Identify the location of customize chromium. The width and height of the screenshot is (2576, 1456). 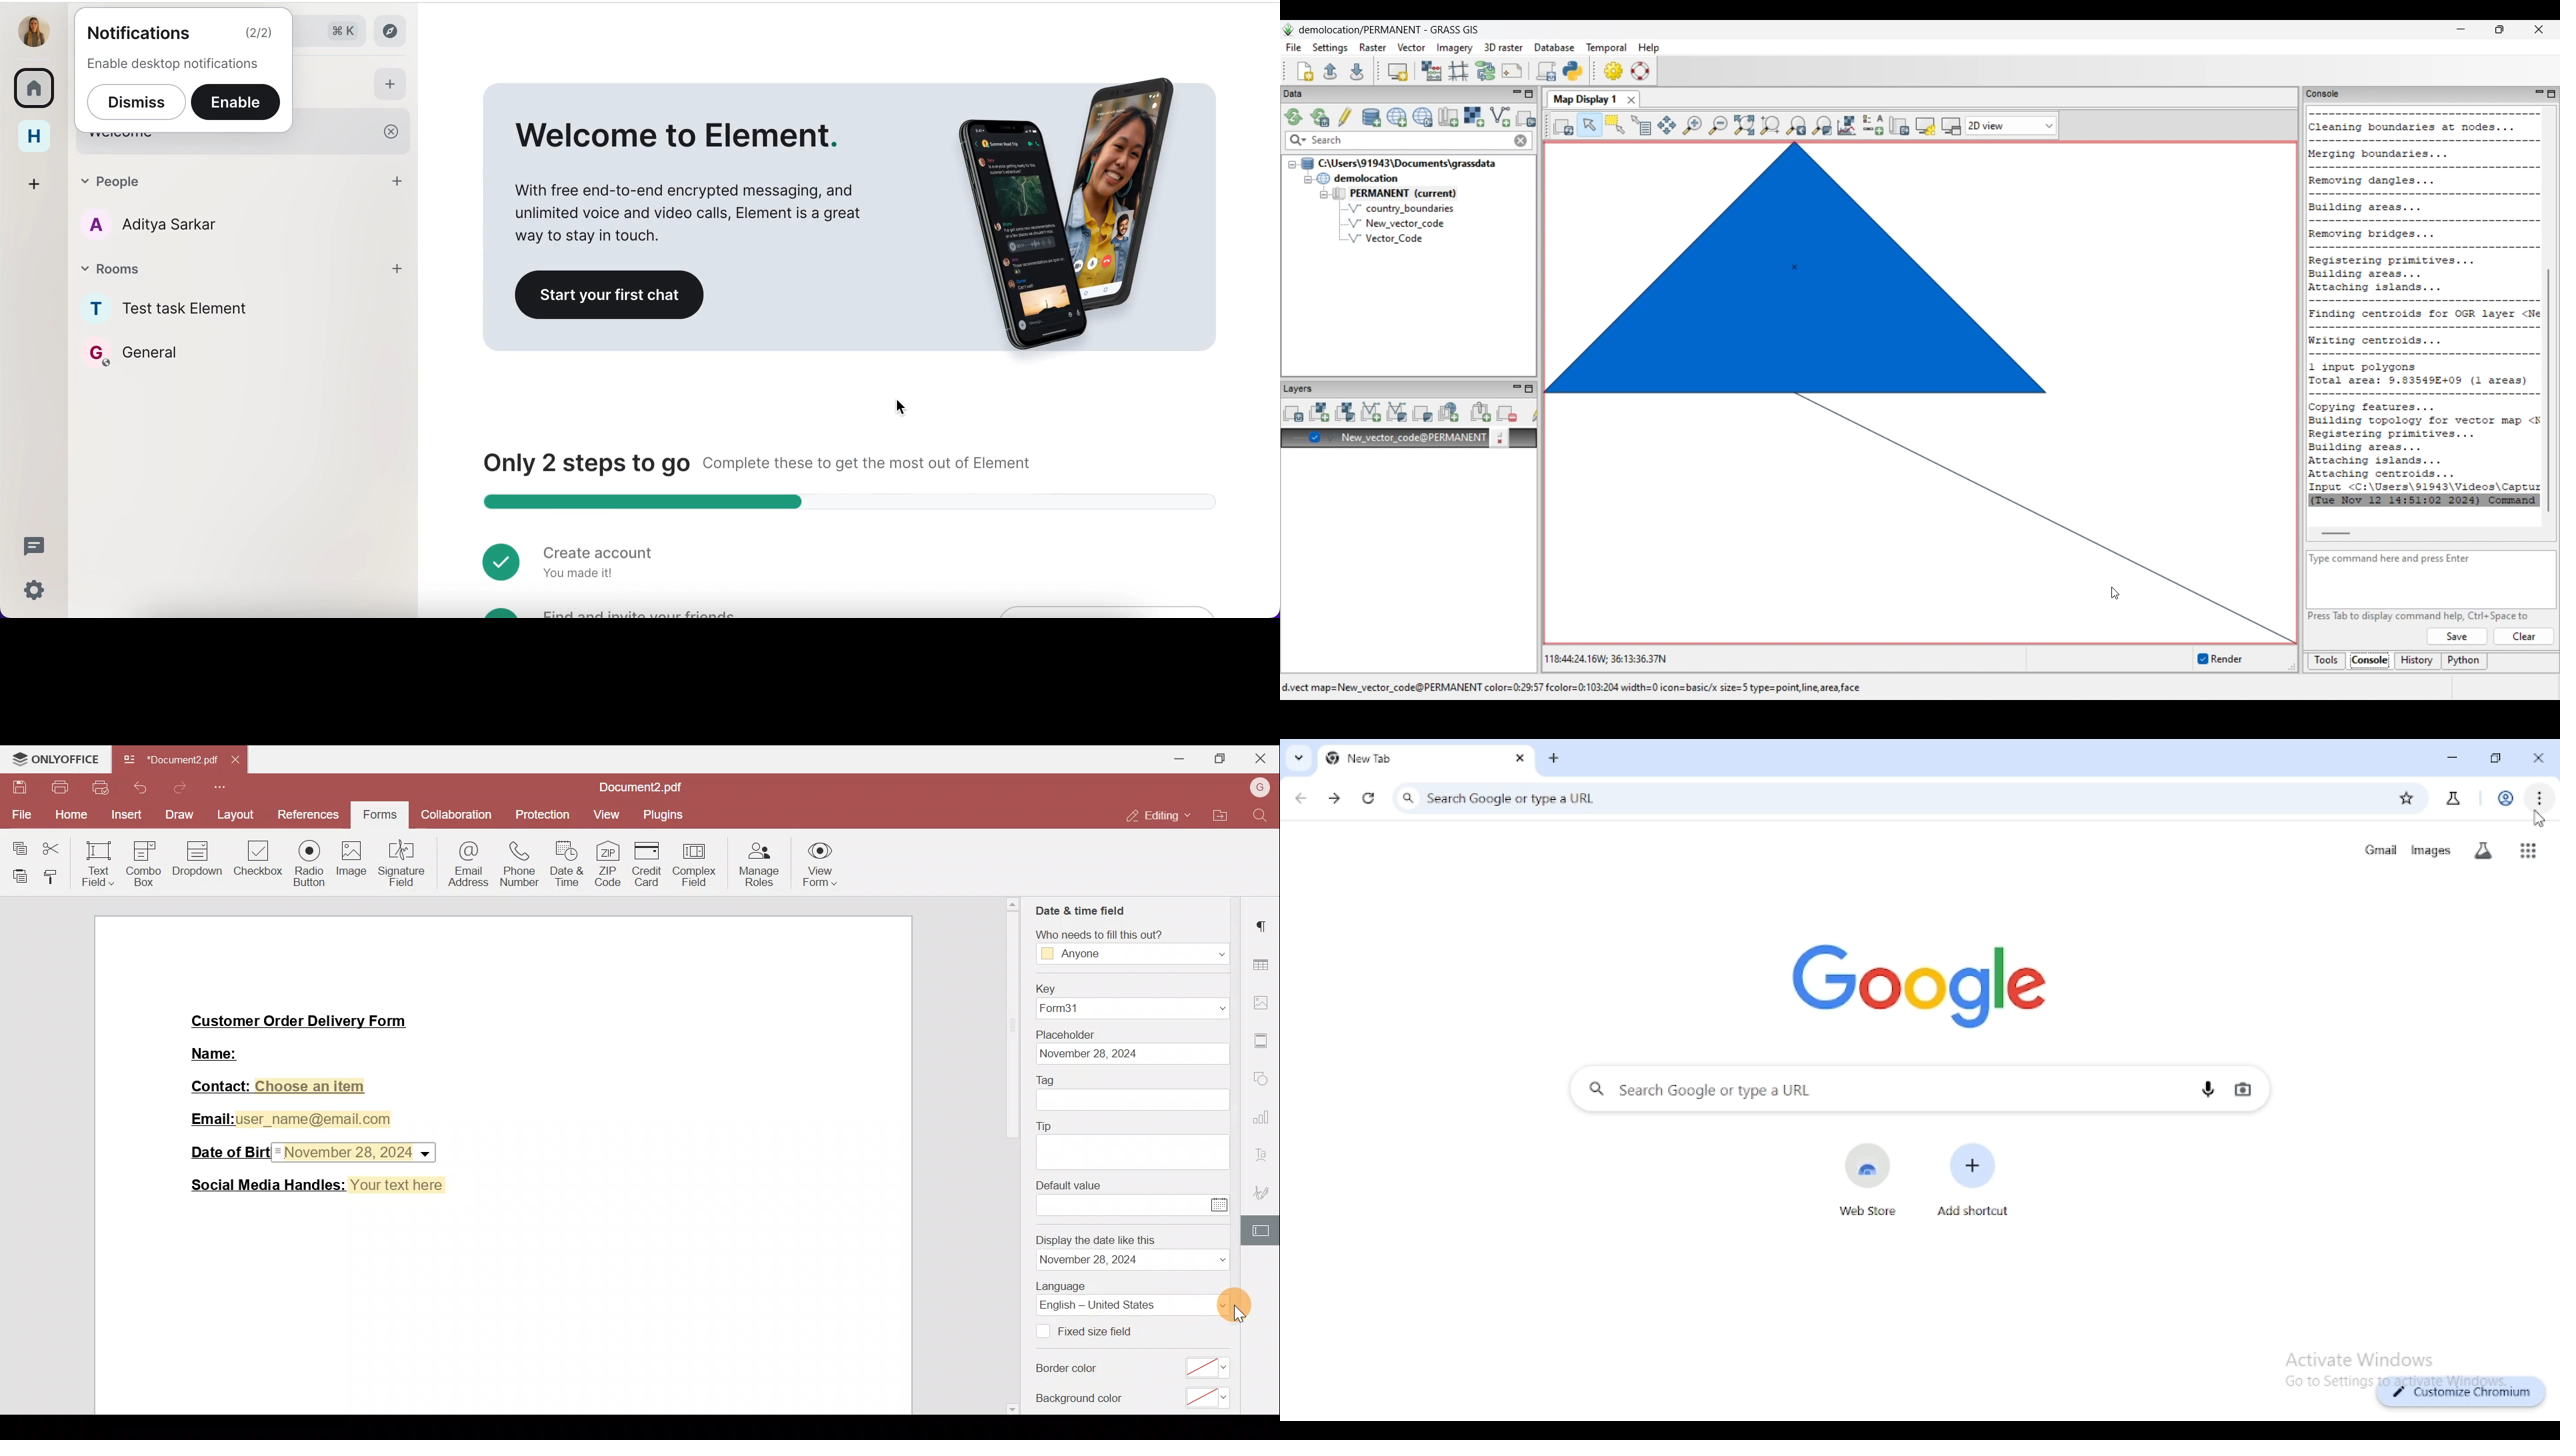
(2461, 1392).